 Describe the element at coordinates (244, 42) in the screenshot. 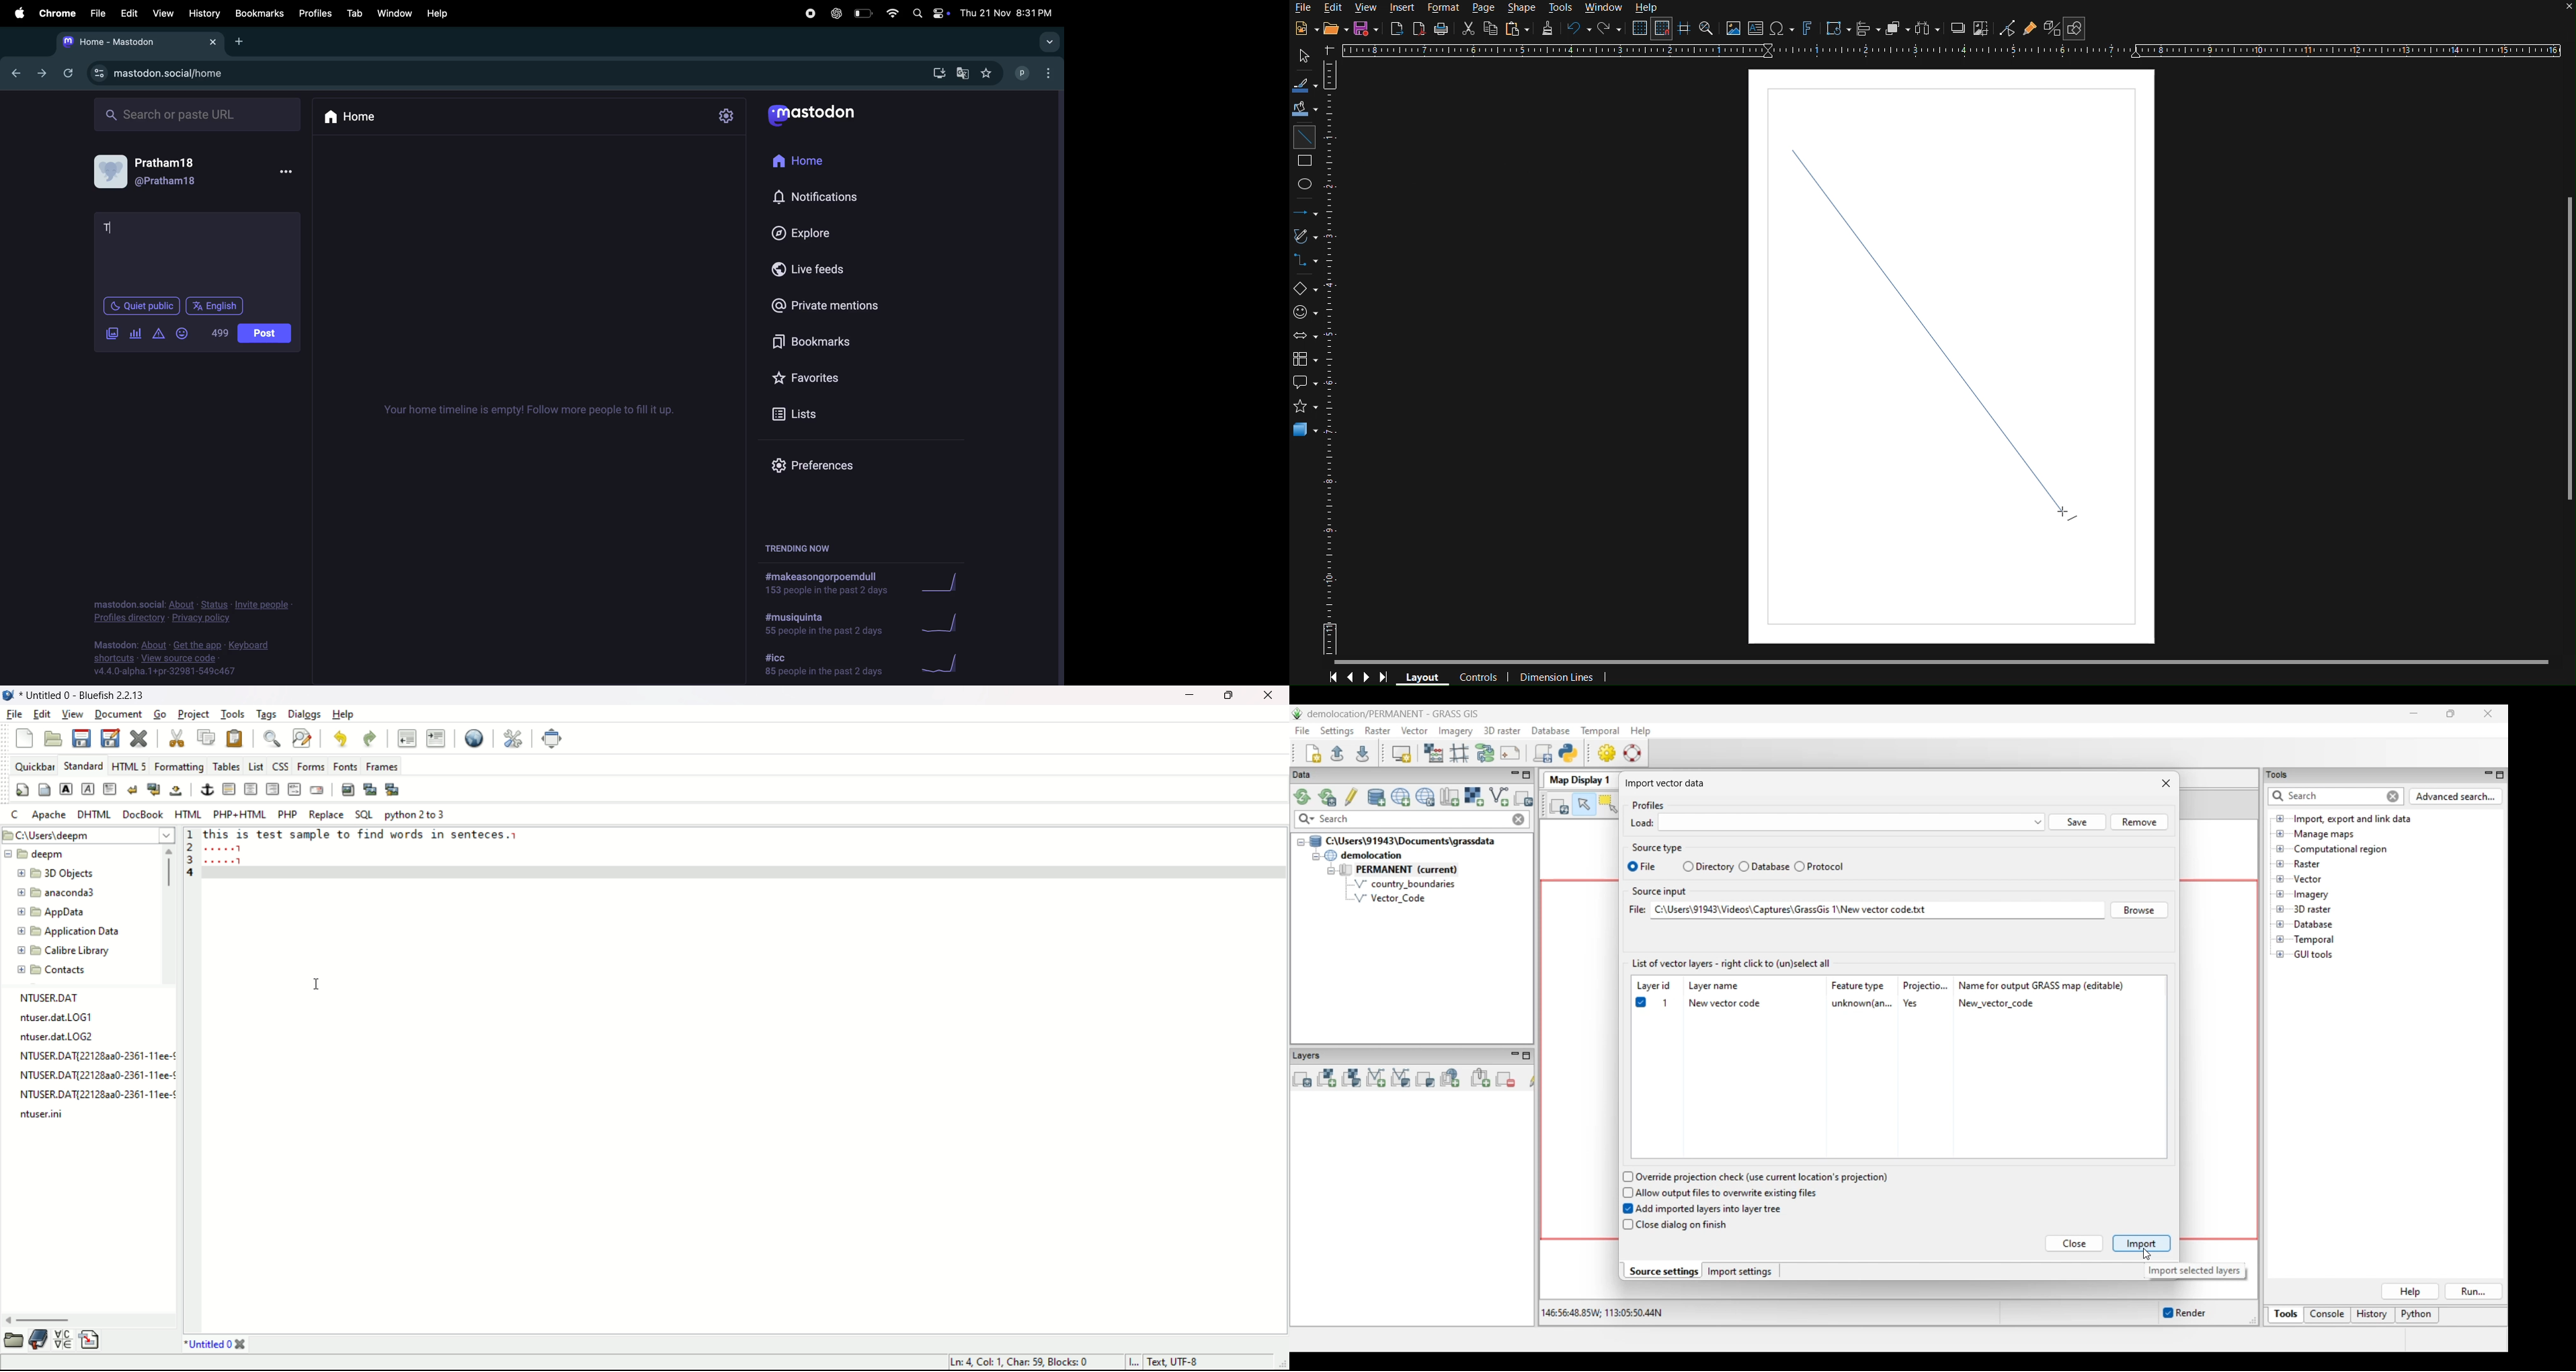

I see `add new tab` at that location.